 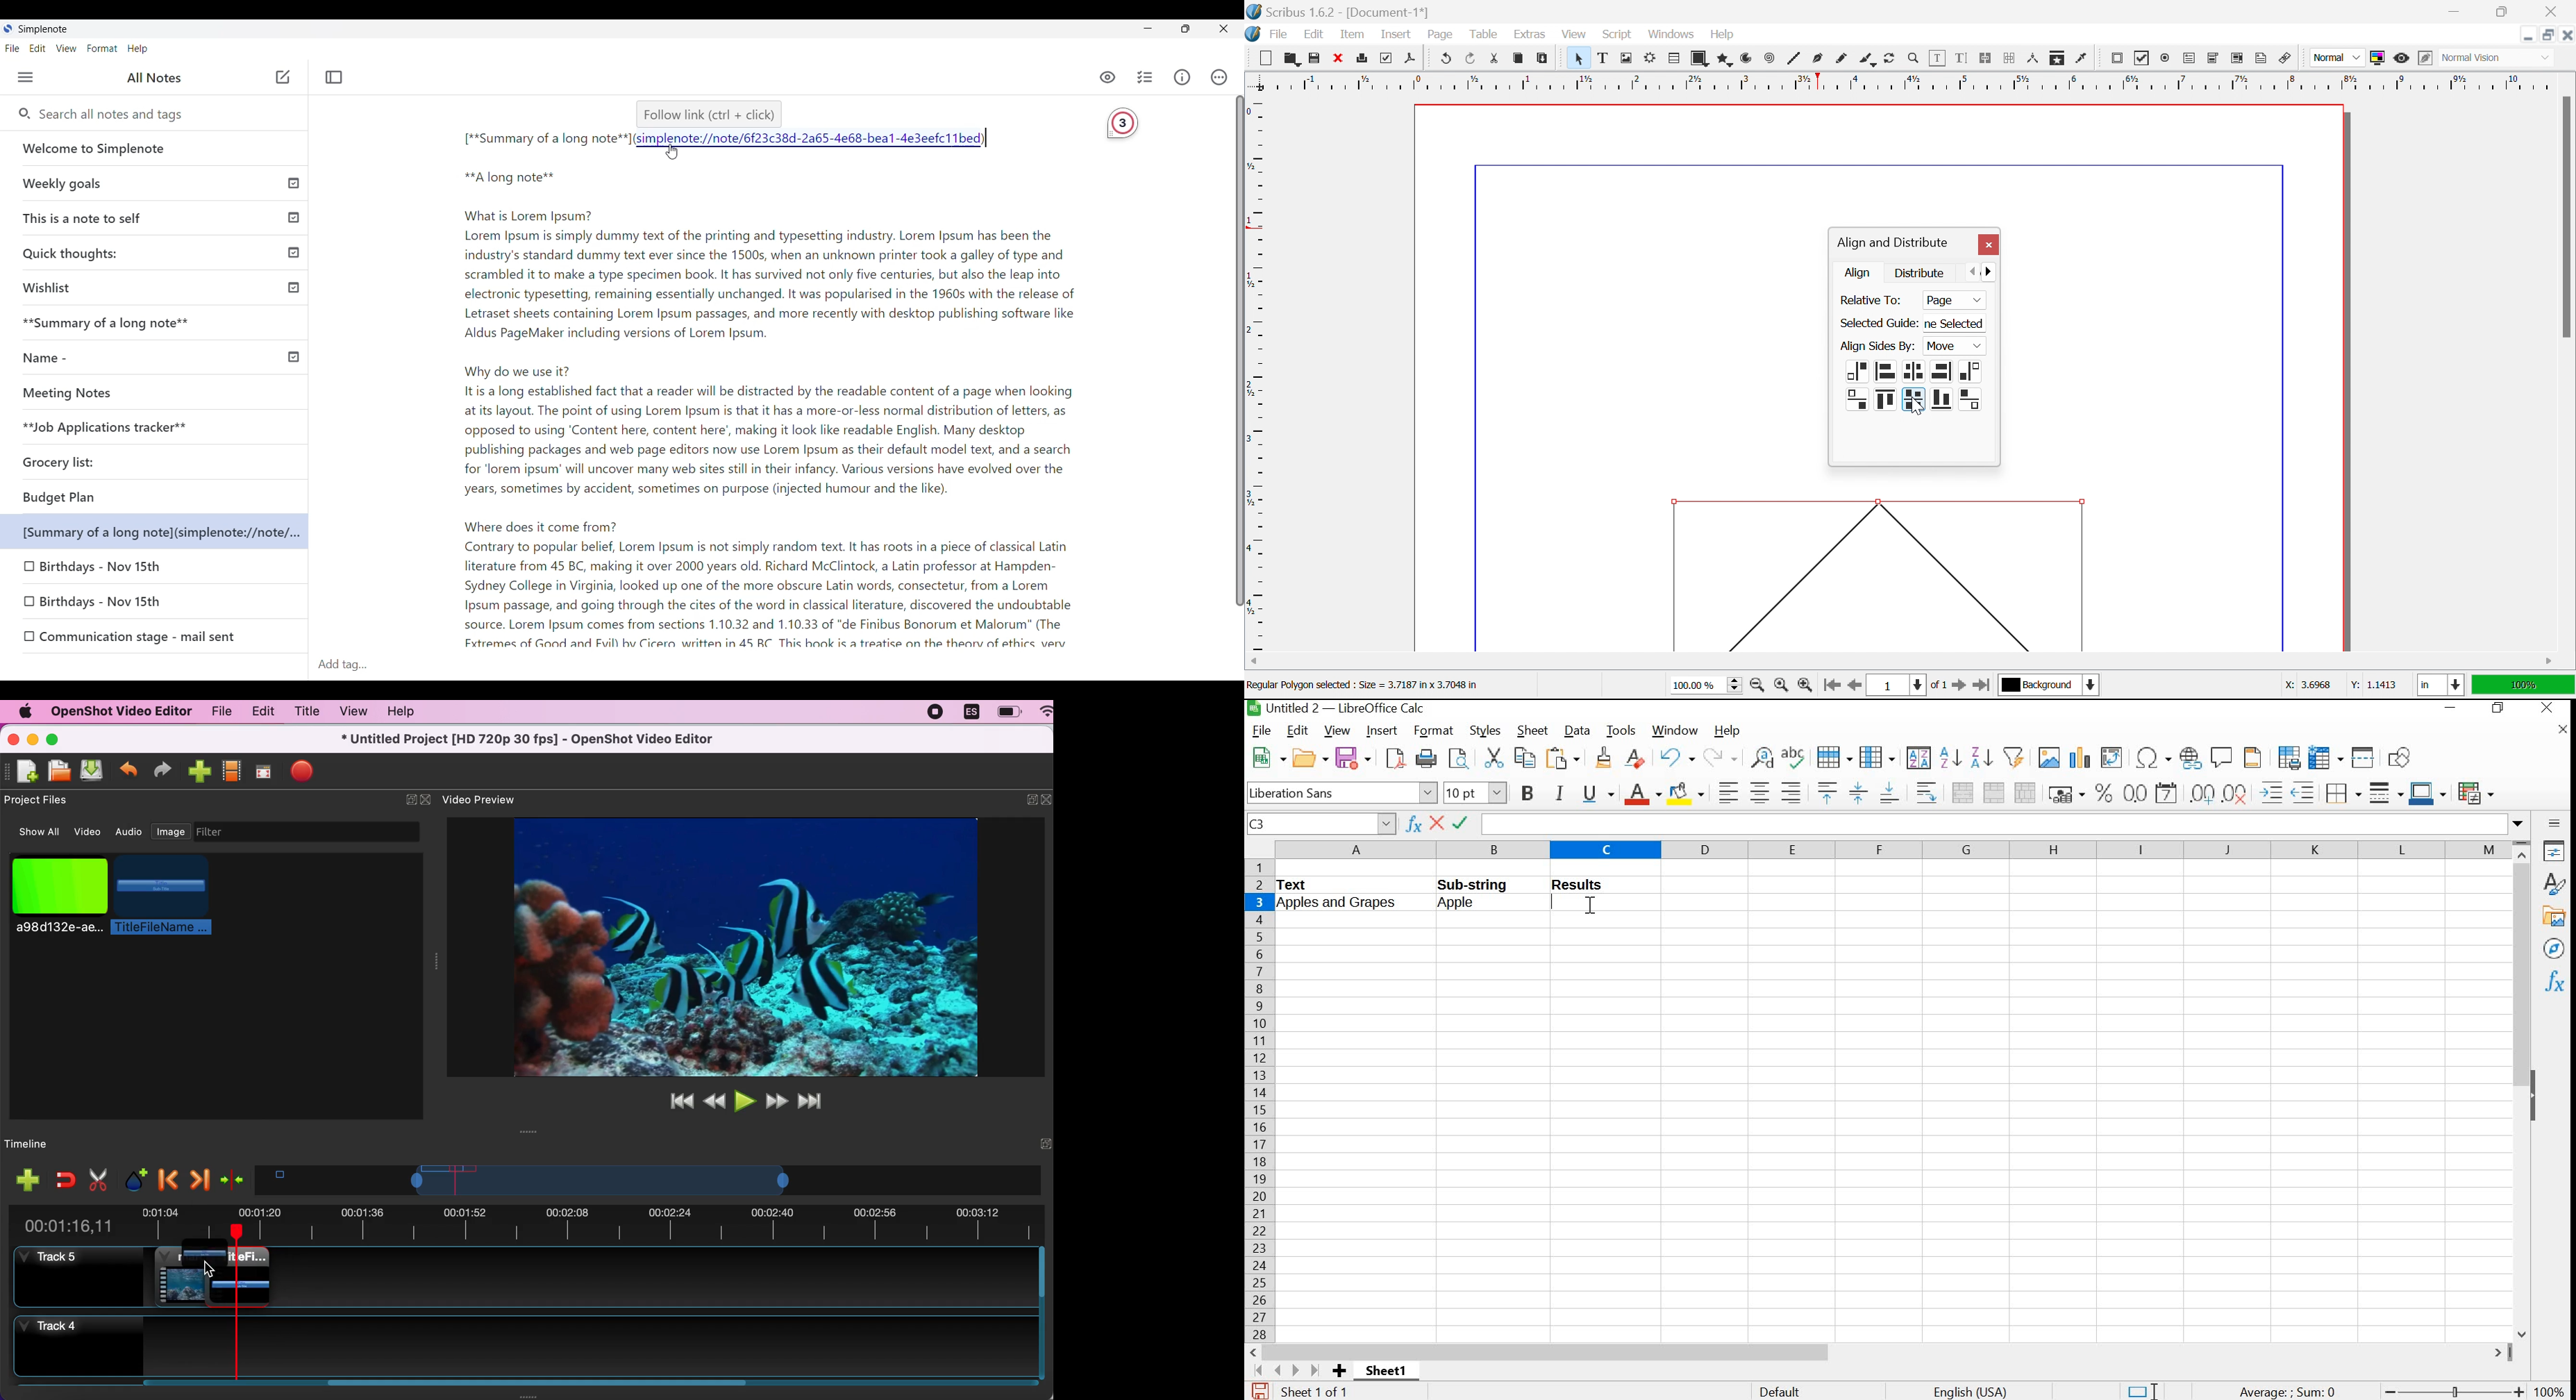 What do you see at coordinates (1518, 58) in the screenshot?
I see `Copy` at bounding box center [1518, 58].